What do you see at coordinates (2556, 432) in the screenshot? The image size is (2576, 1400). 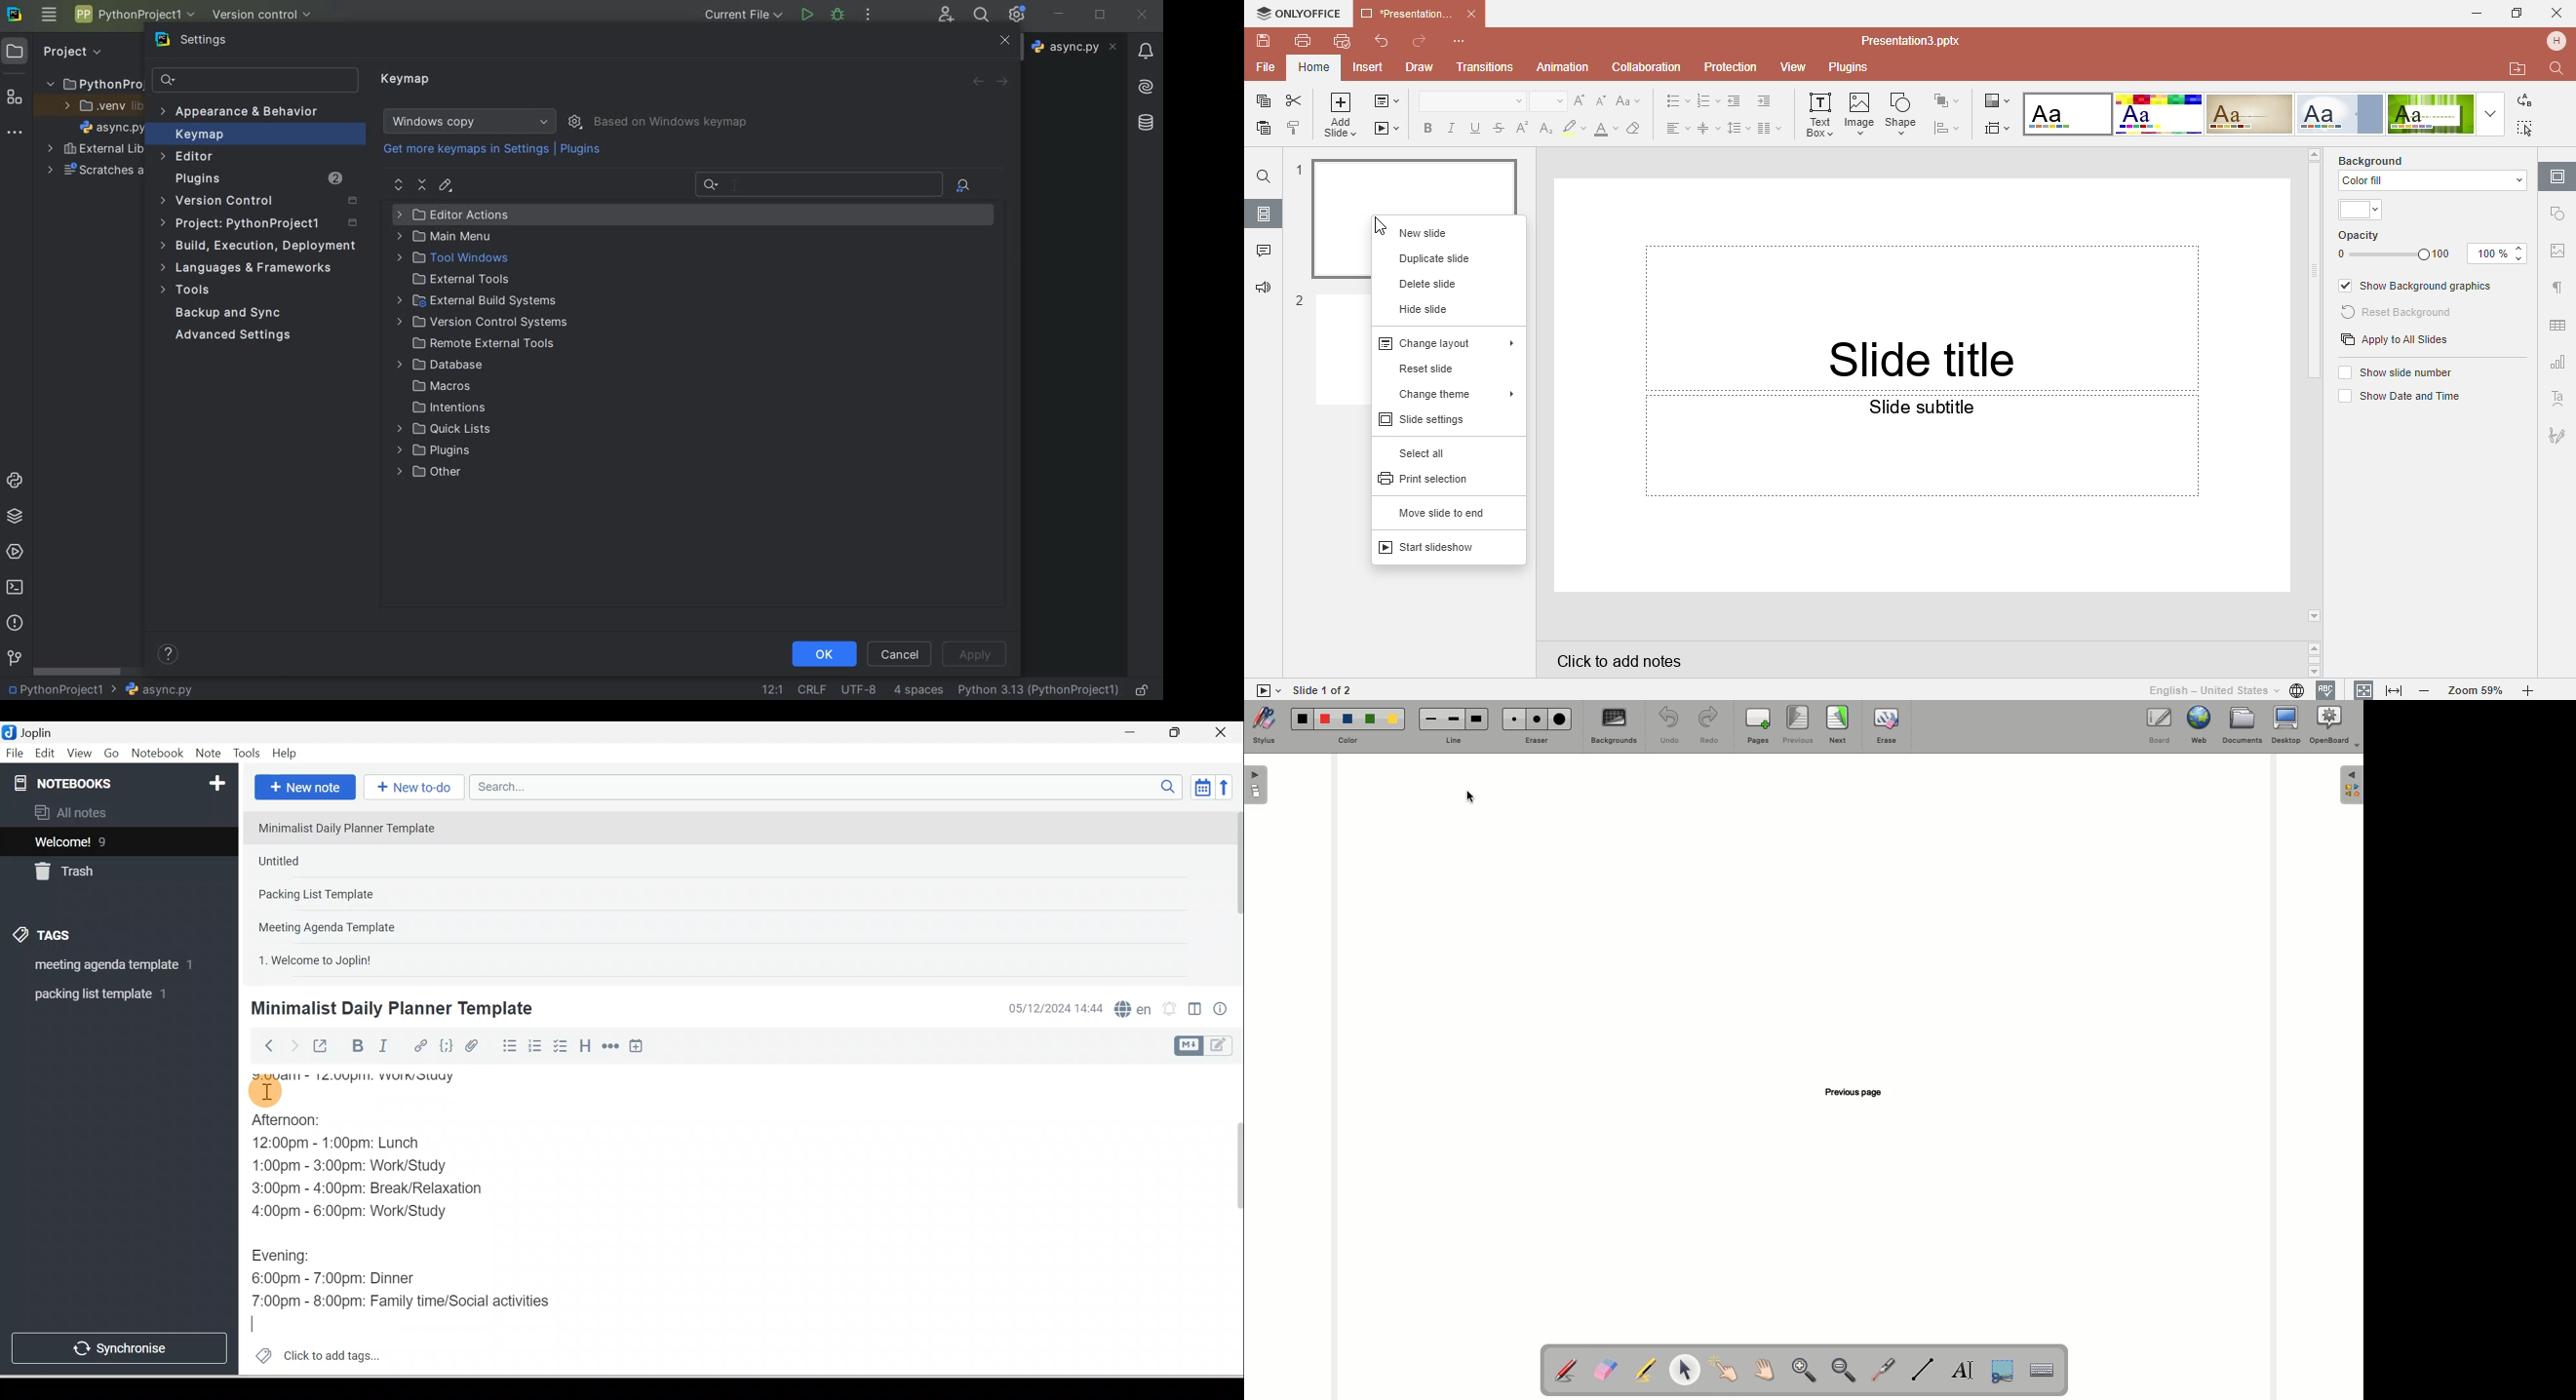 I see `Signature setting` at bounding box center [2556, 432].